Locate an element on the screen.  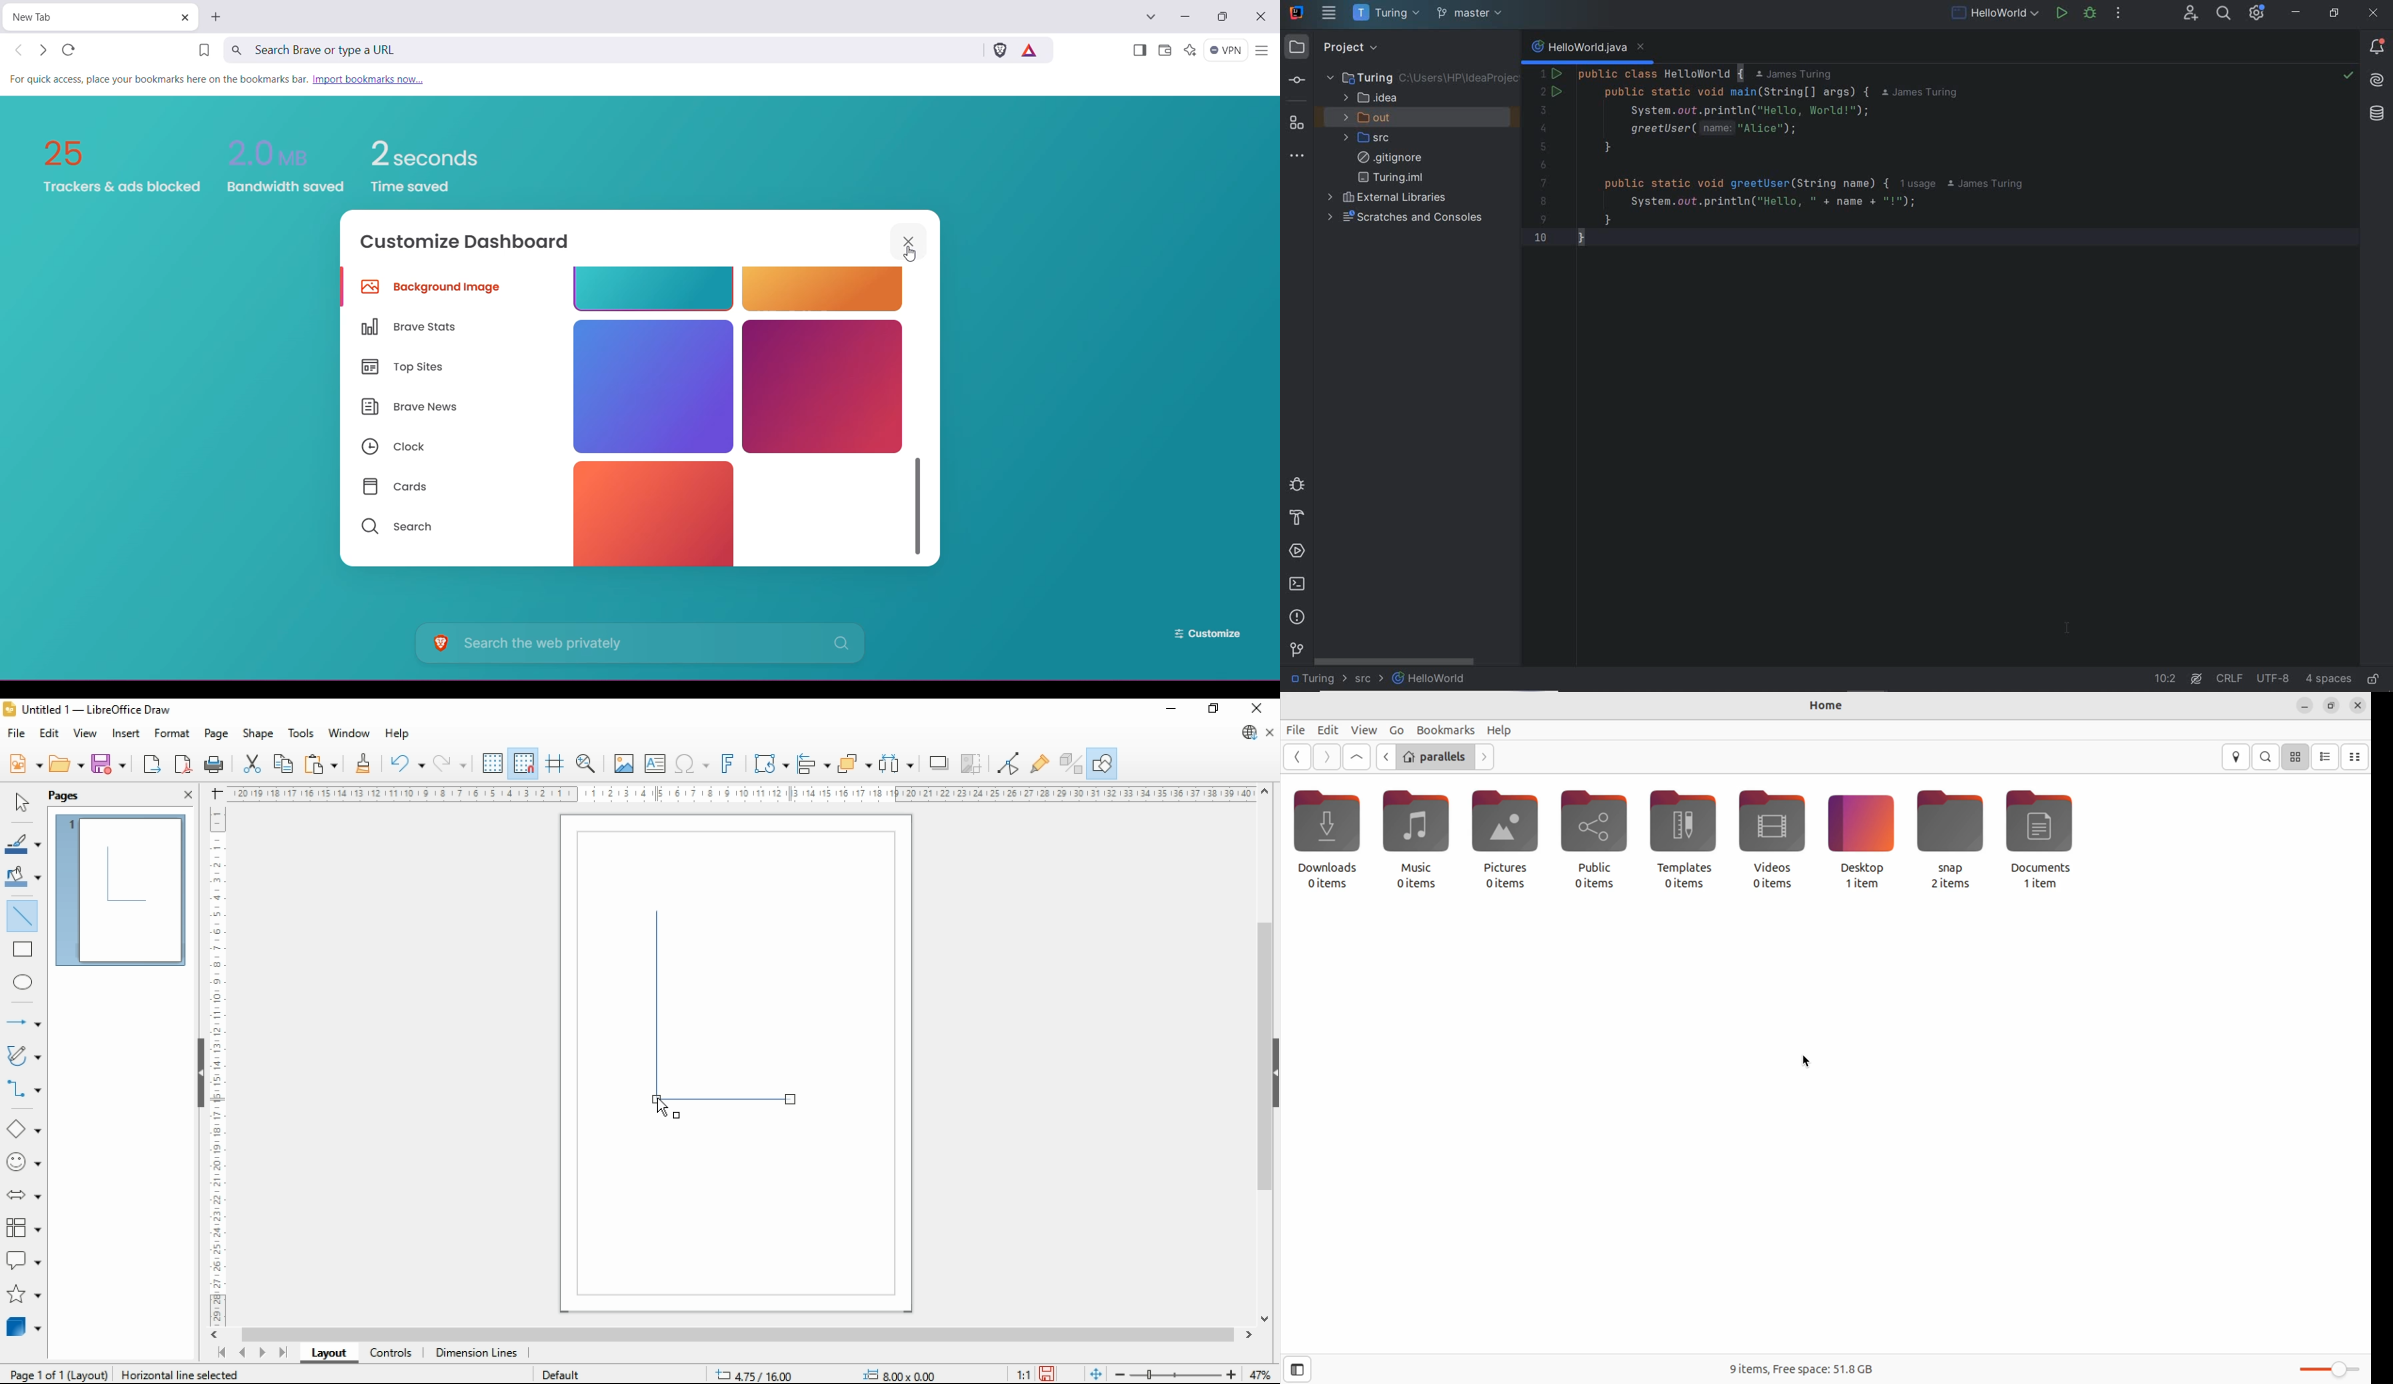
structure is located at coordinates (1296, 122).